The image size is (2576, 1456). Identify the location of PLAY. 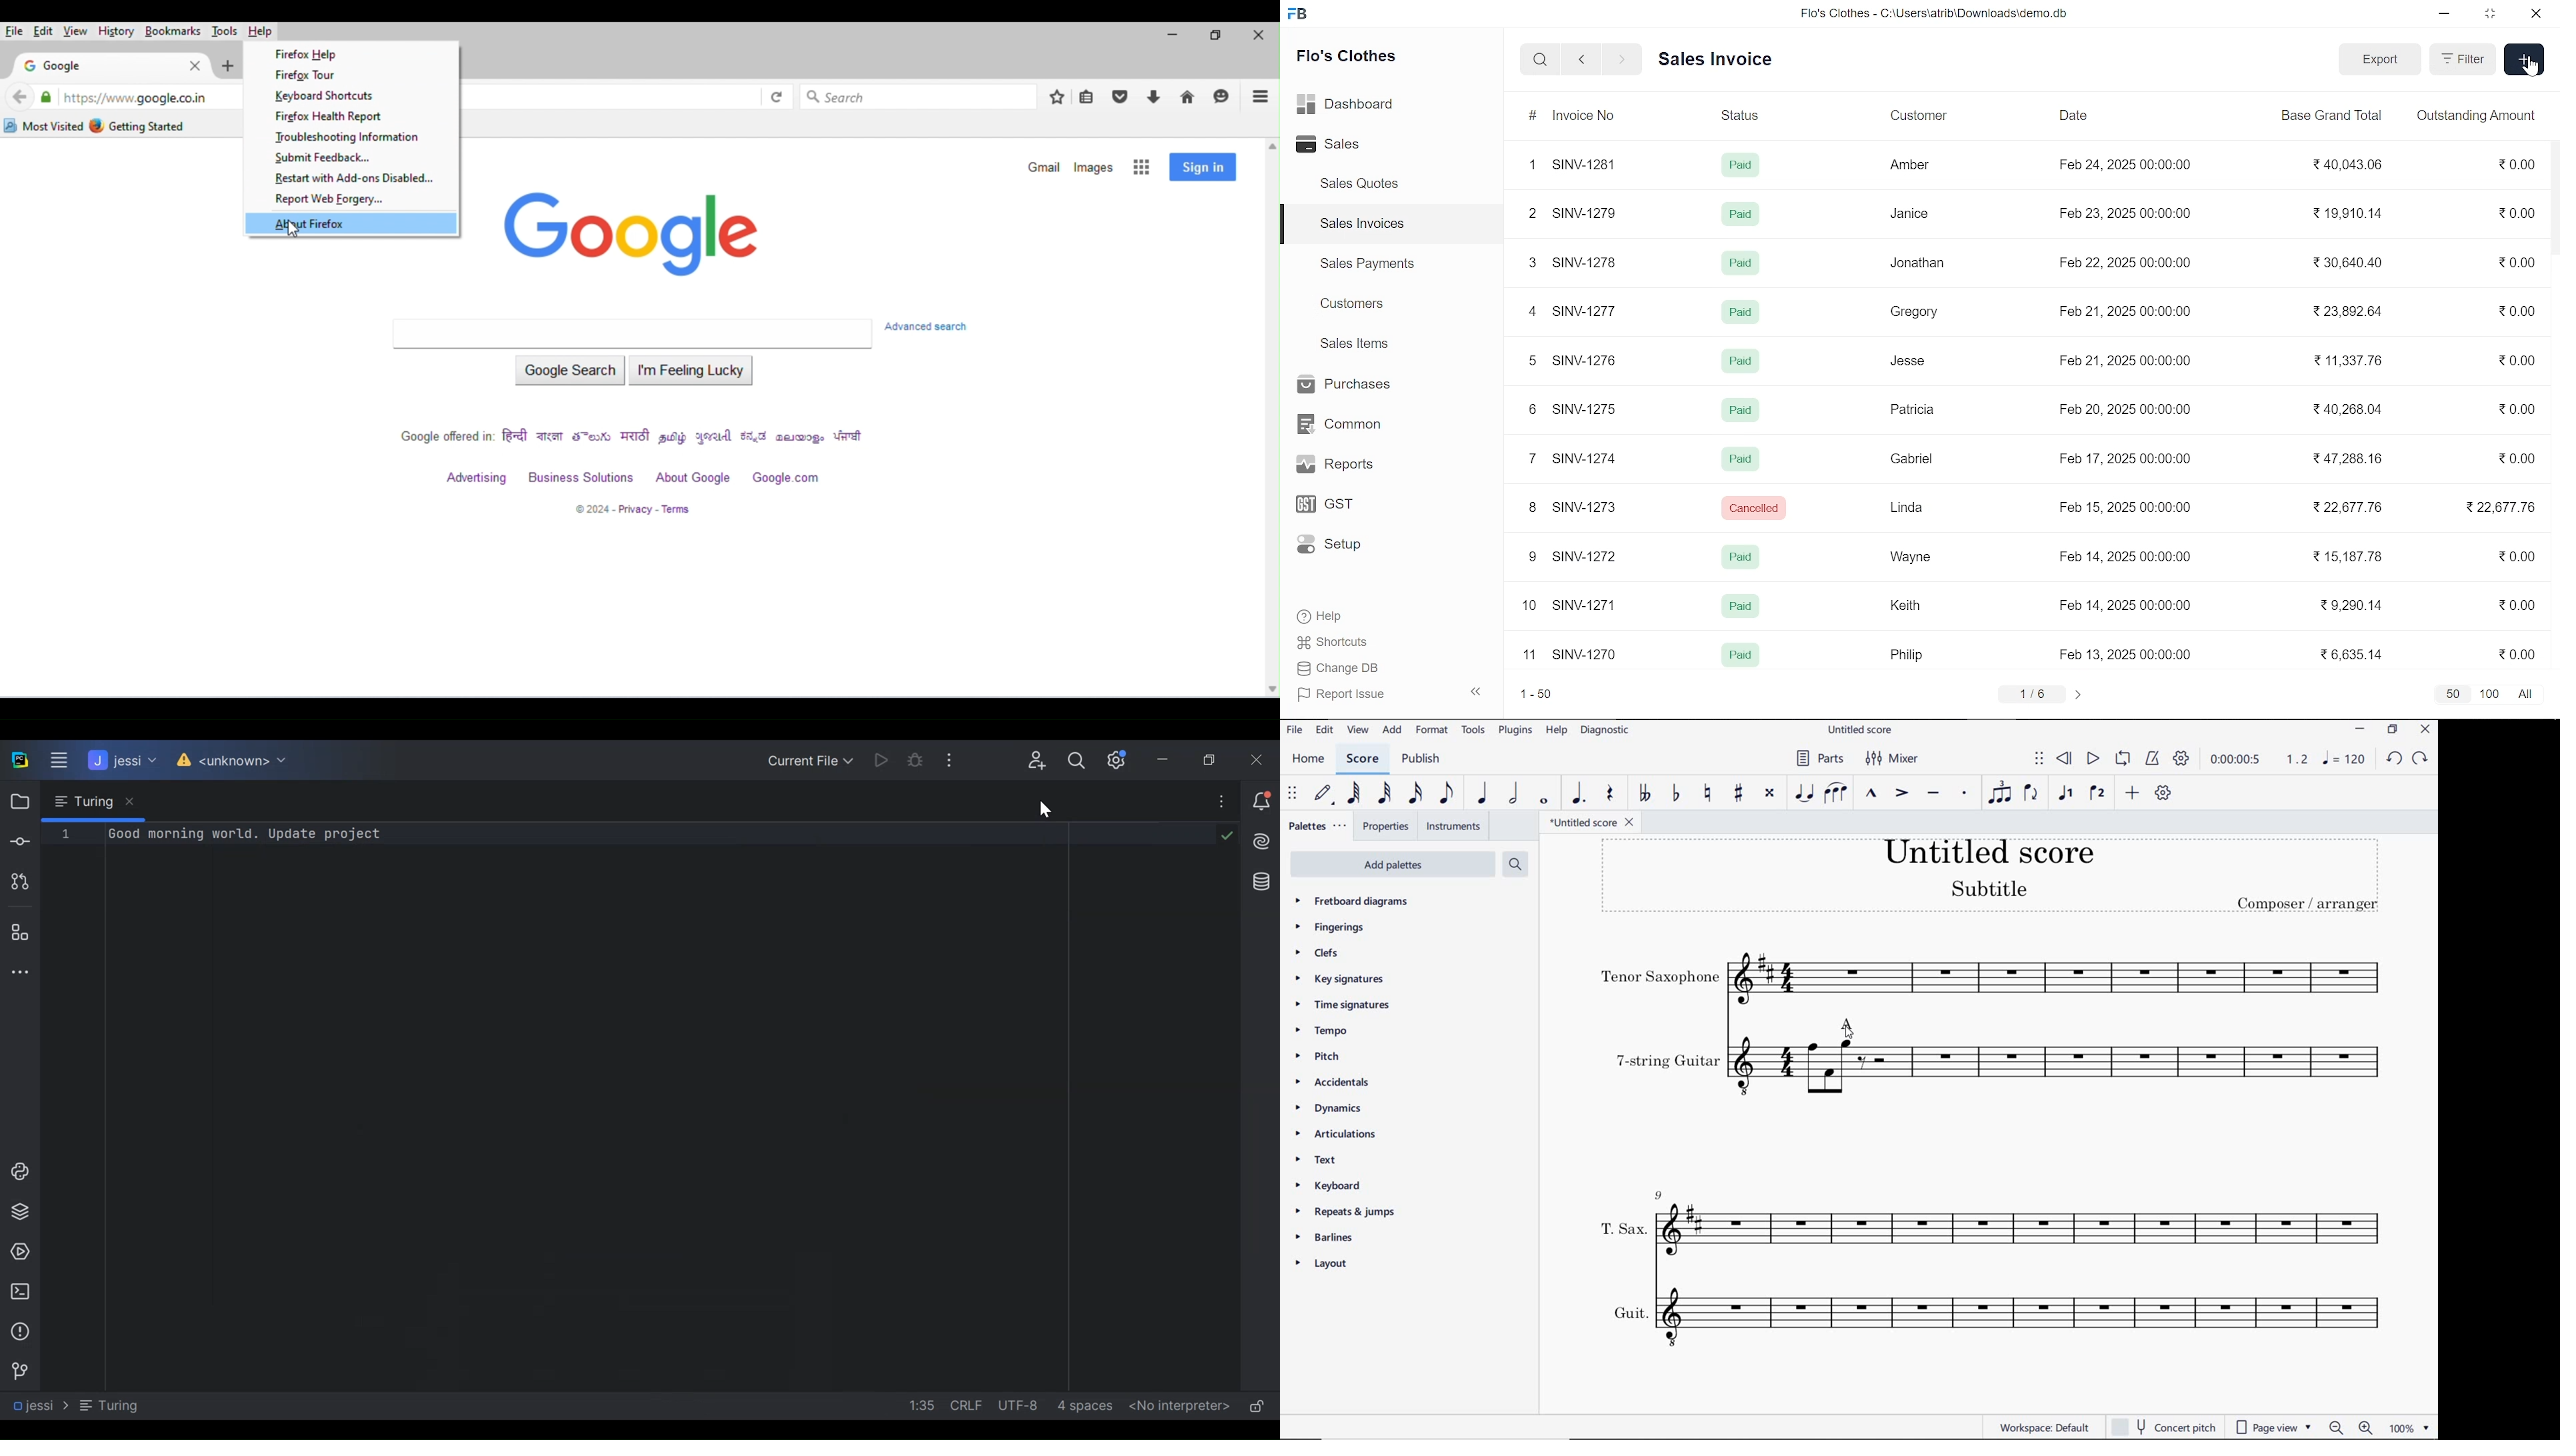
(2092, 758).